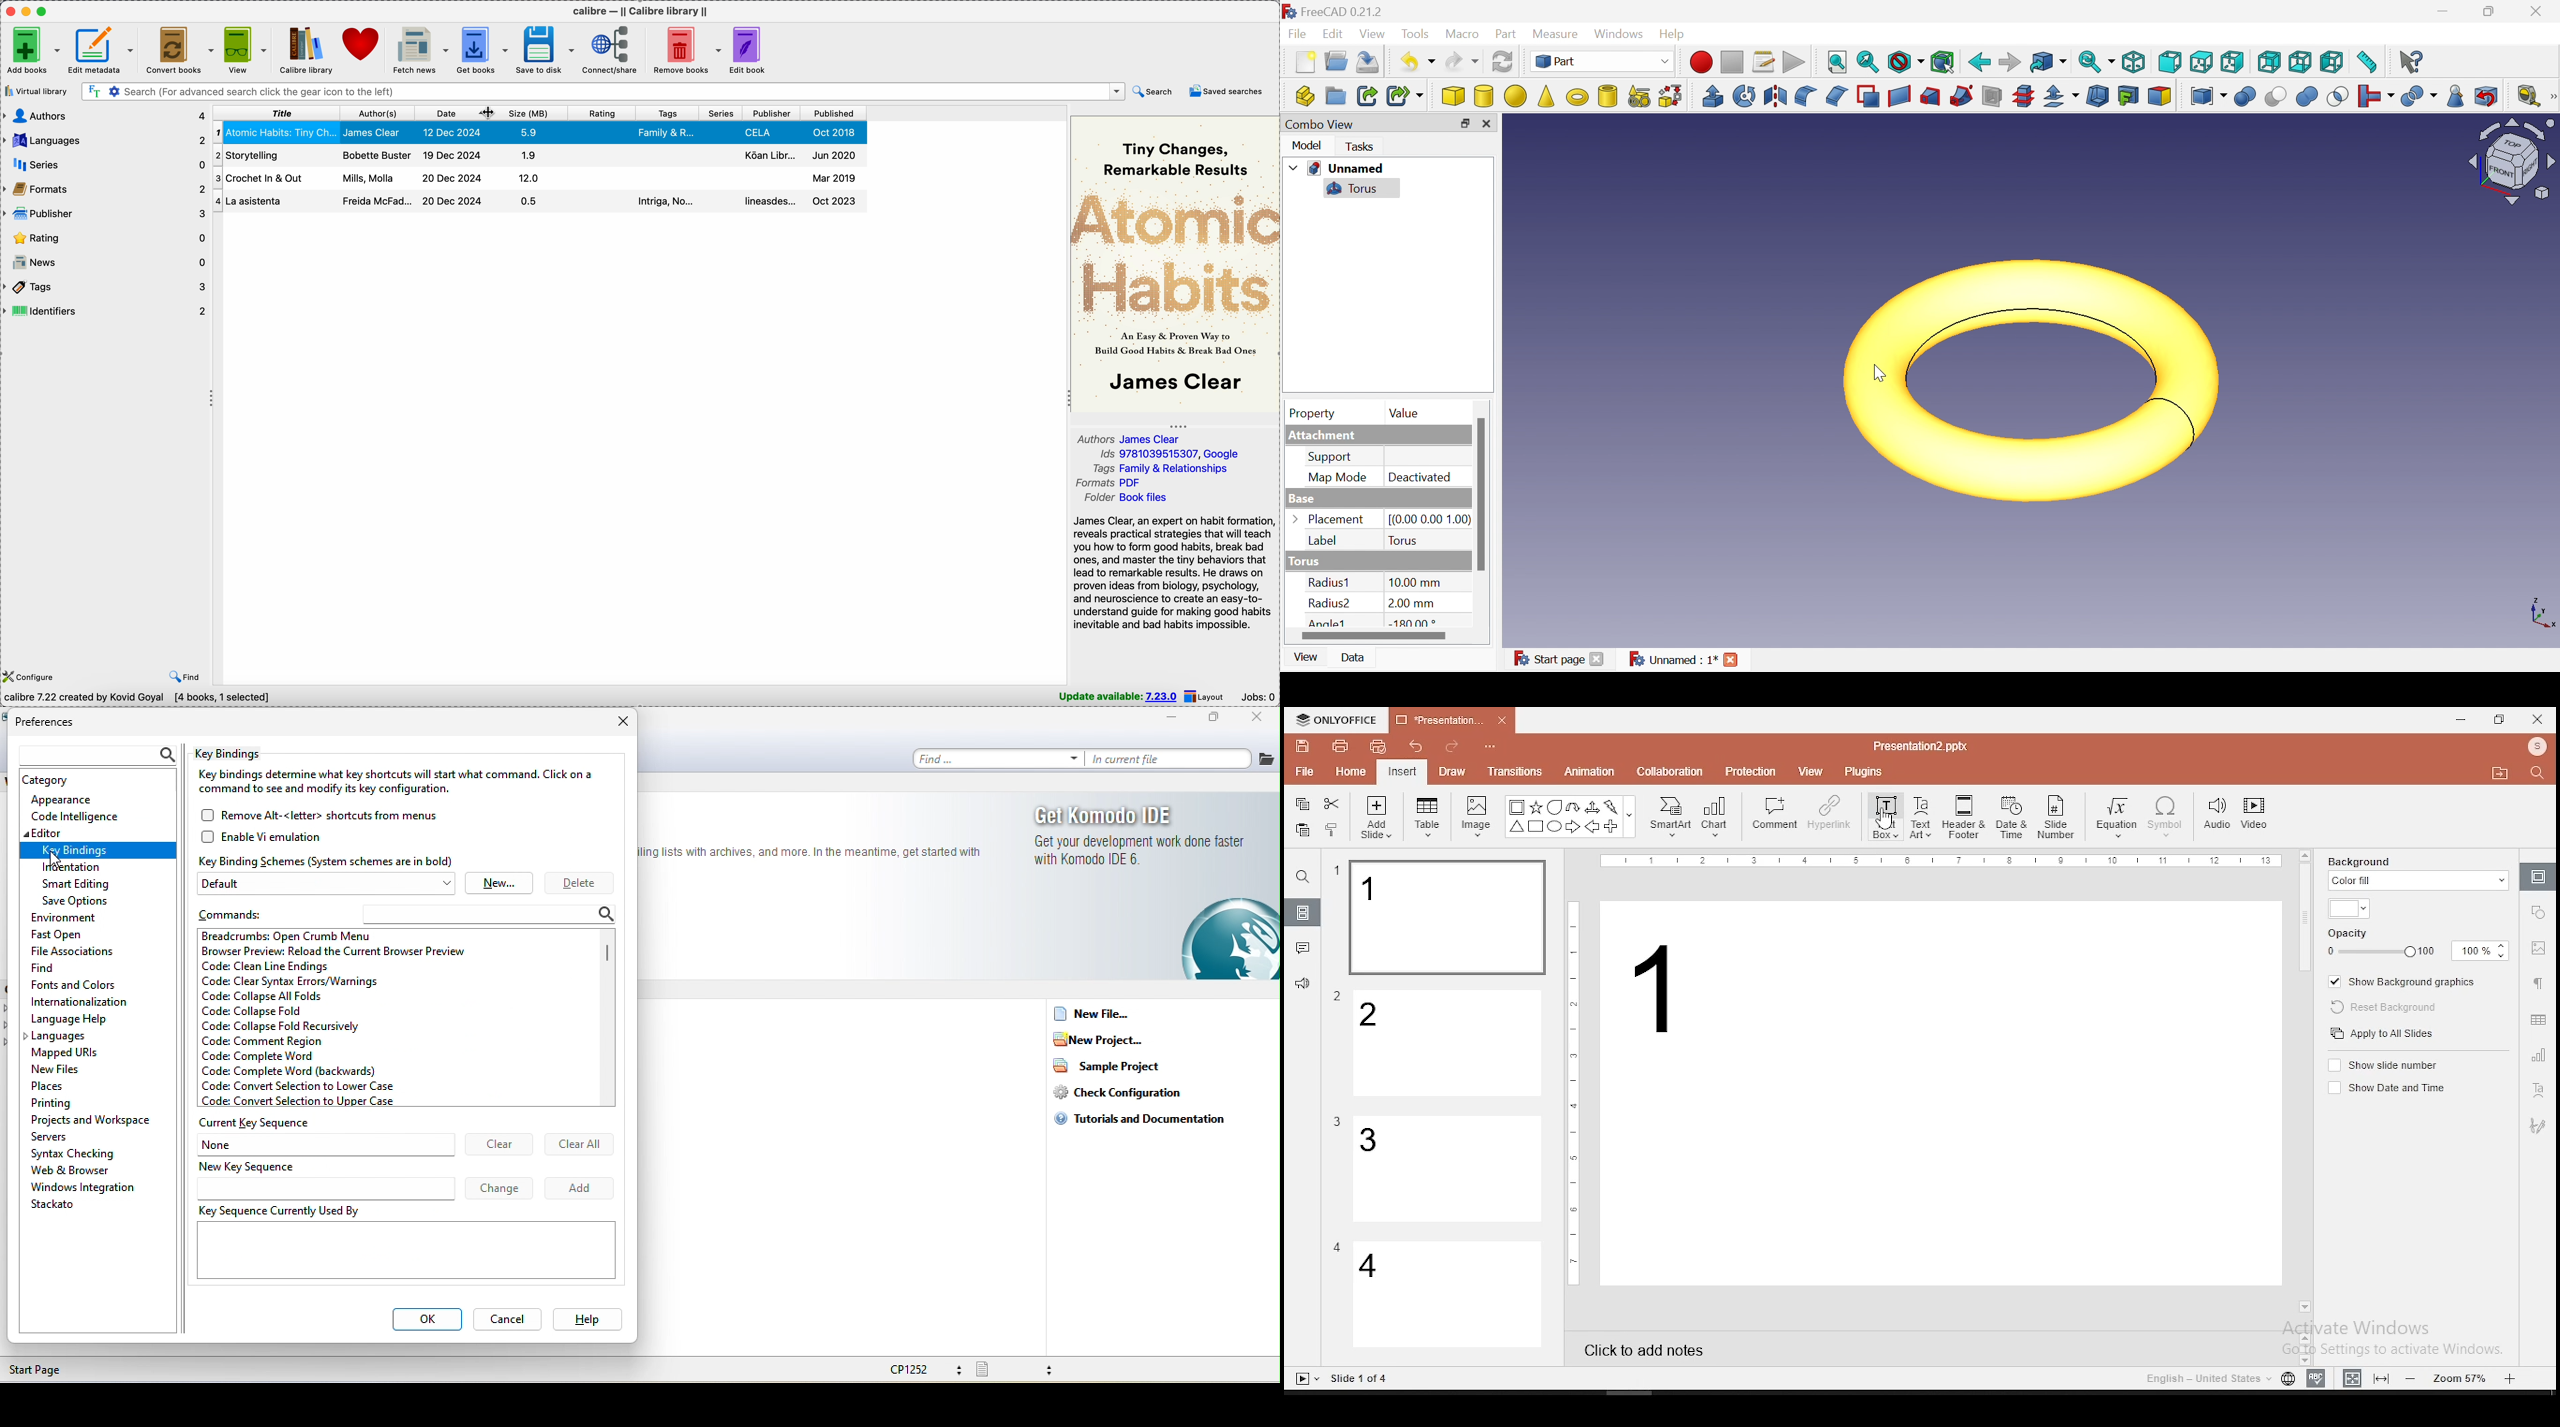 The height and width of the screenshot is (1428, 2576). What do you see at coordinates (1716, 816) in the screenshot?
I see `chart` at bounding box center [1716, 816].